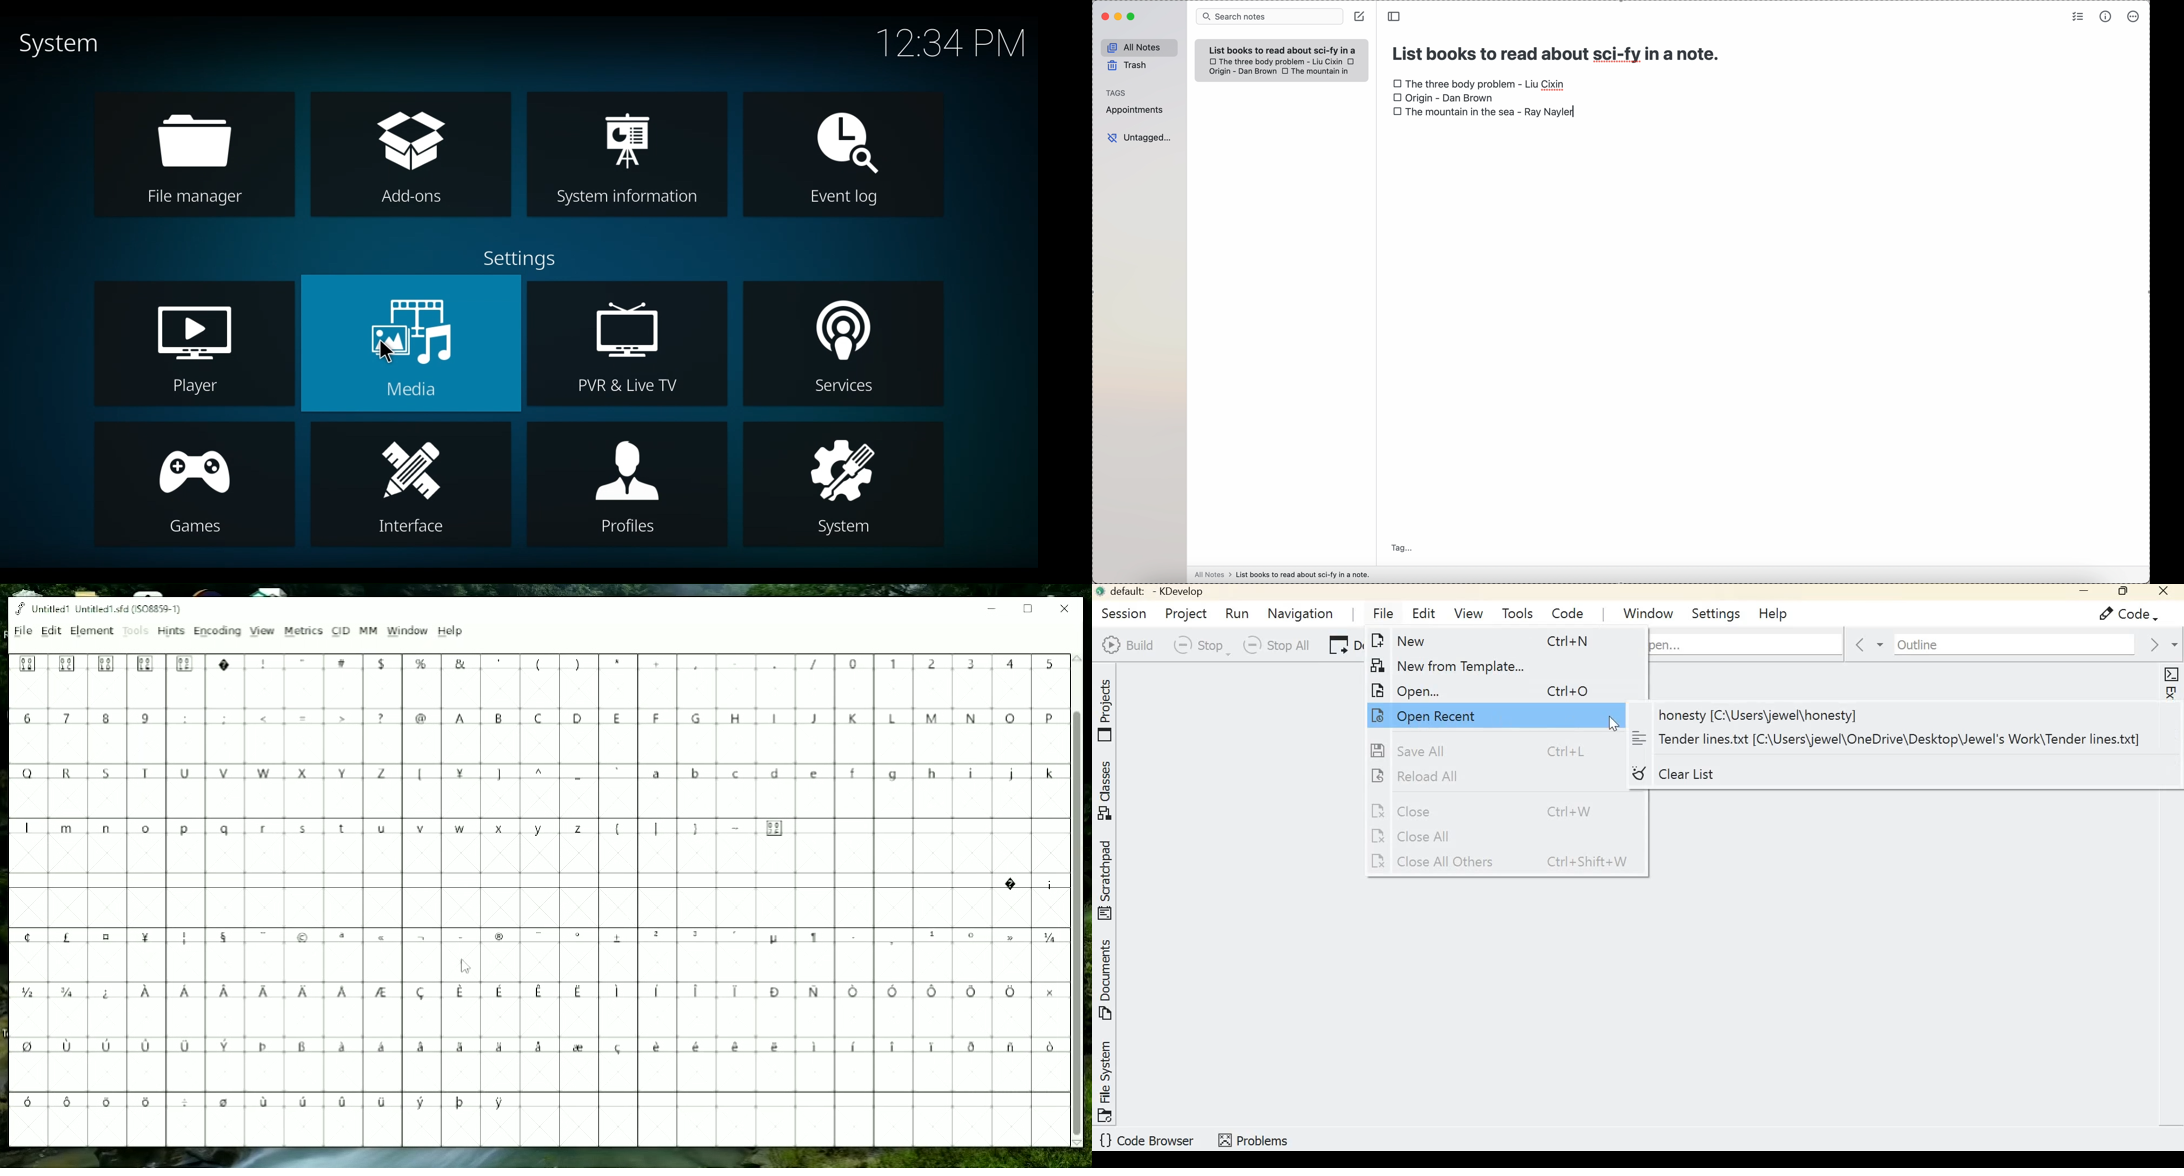 The image size is (2184, 1176). Describe the element at coordinates (57, 46) in the screenshot. I see `System` at that location.